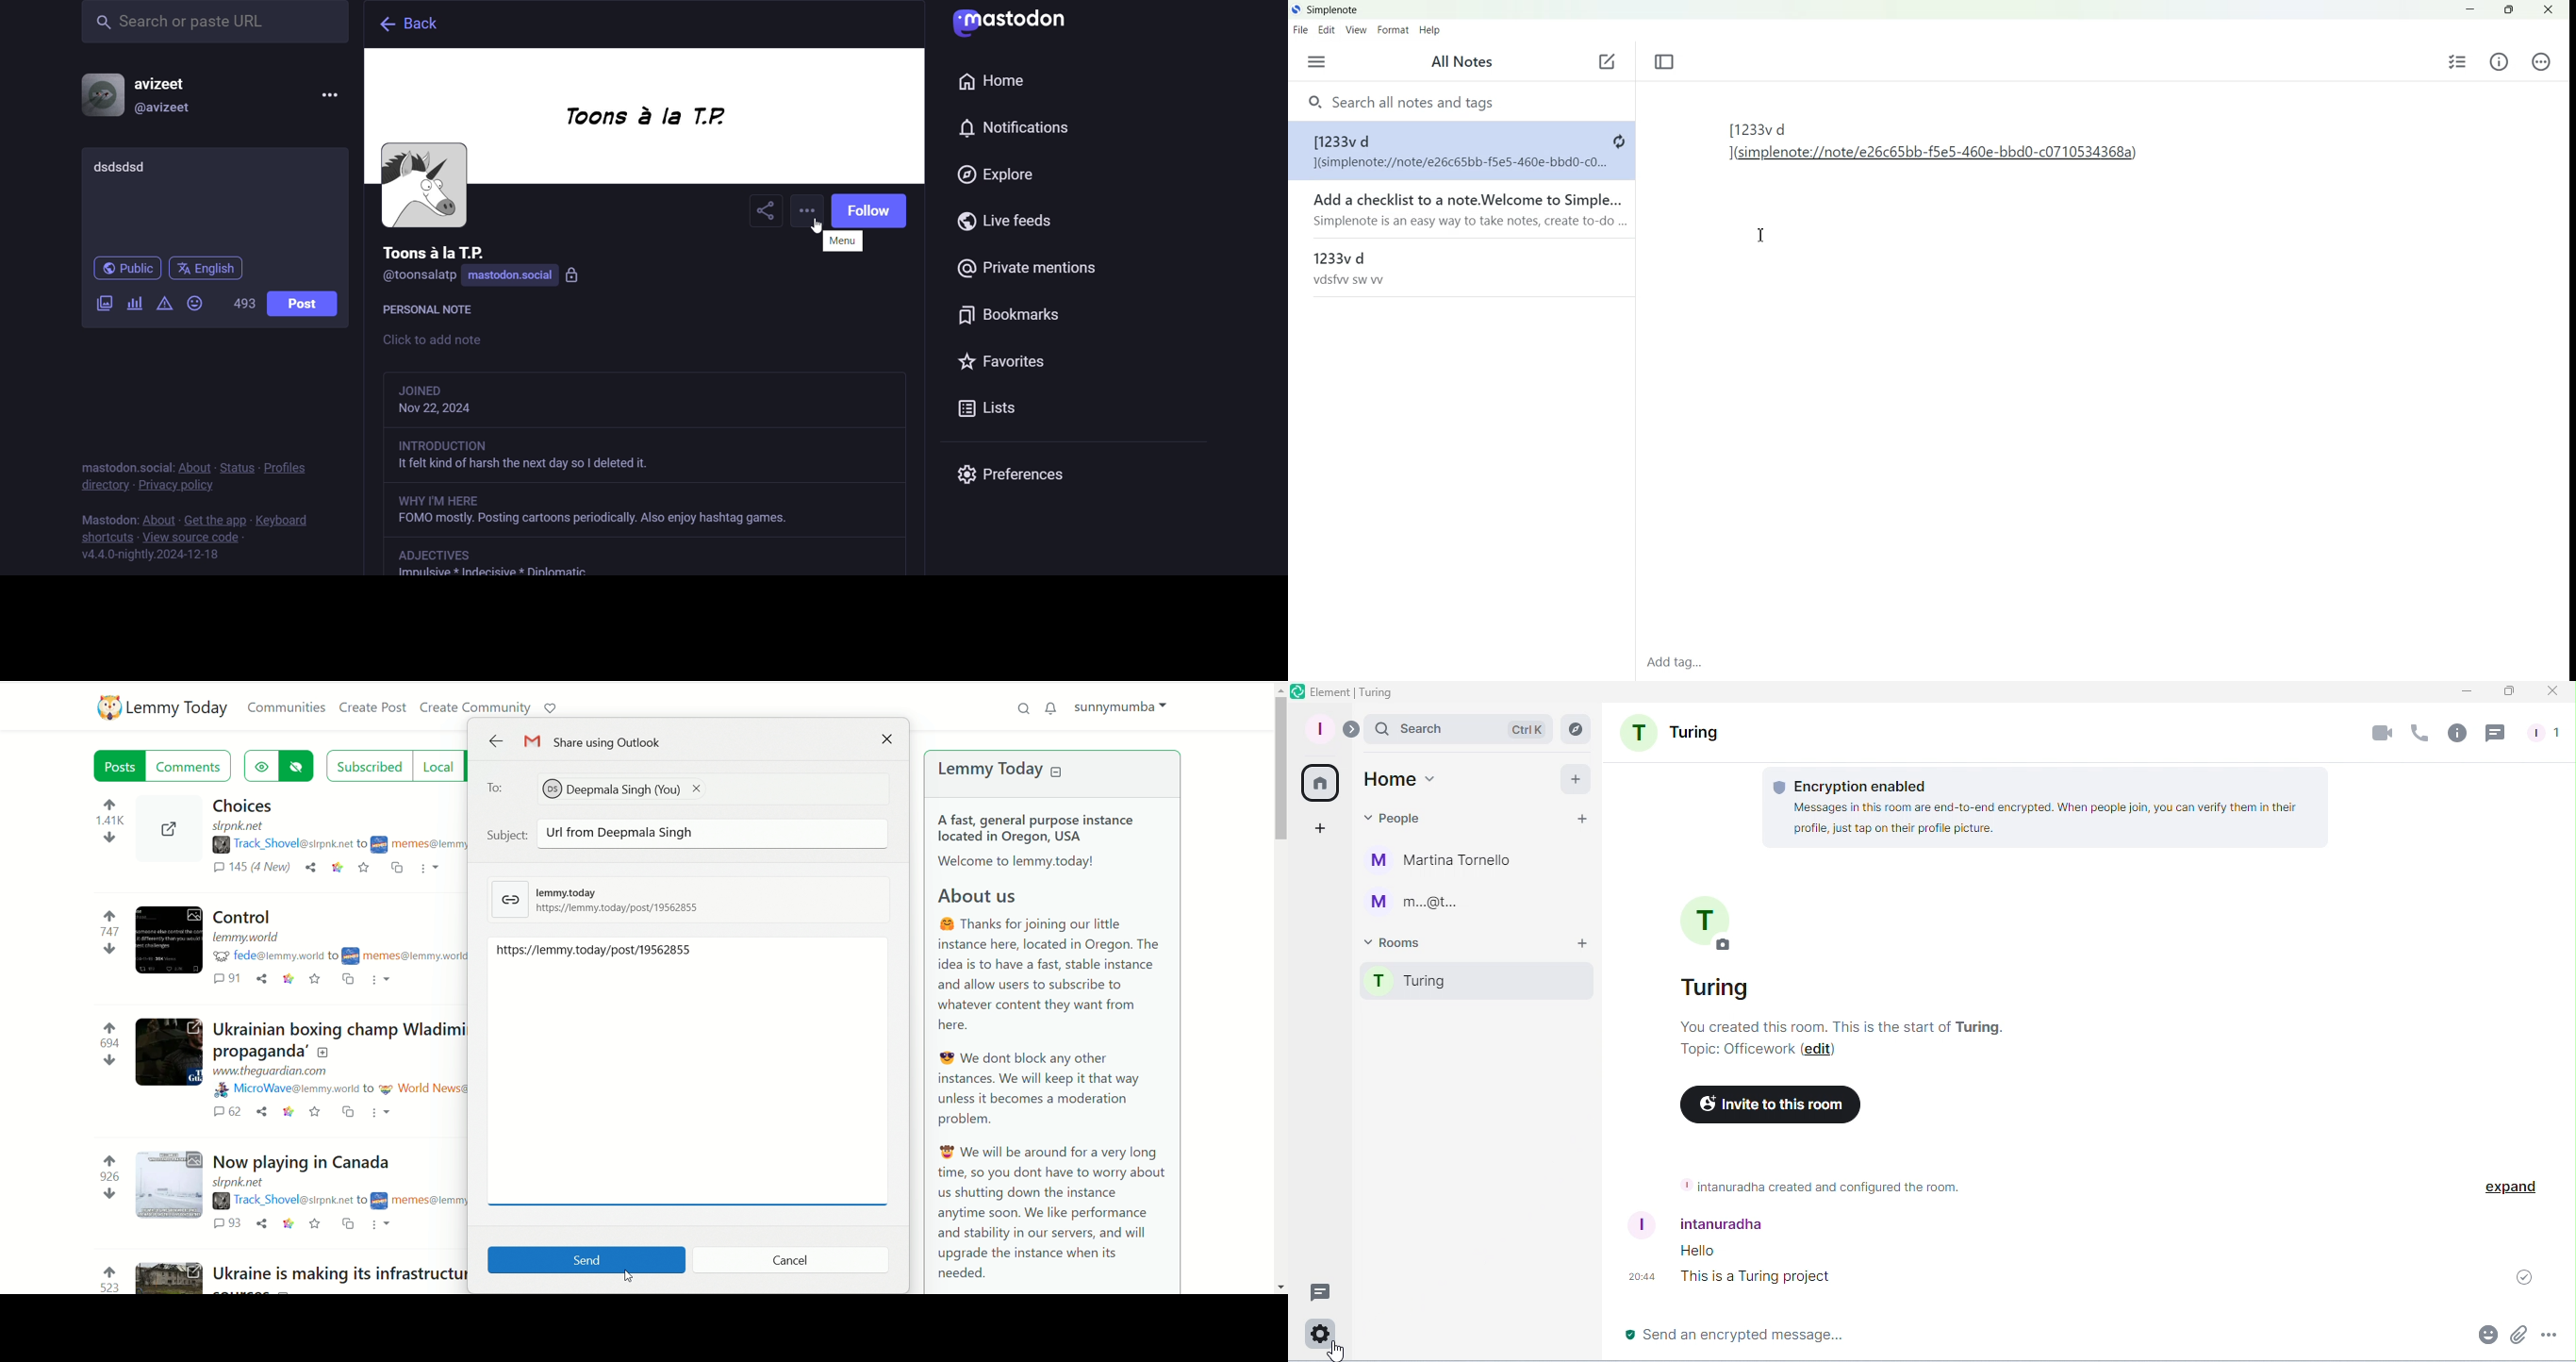 The height and width of the screenshot is (1372, 2576). What do you see at coordinates (1702, 1223) in the screenshot?
I see `Username` at bounding box center [1702, 1223].